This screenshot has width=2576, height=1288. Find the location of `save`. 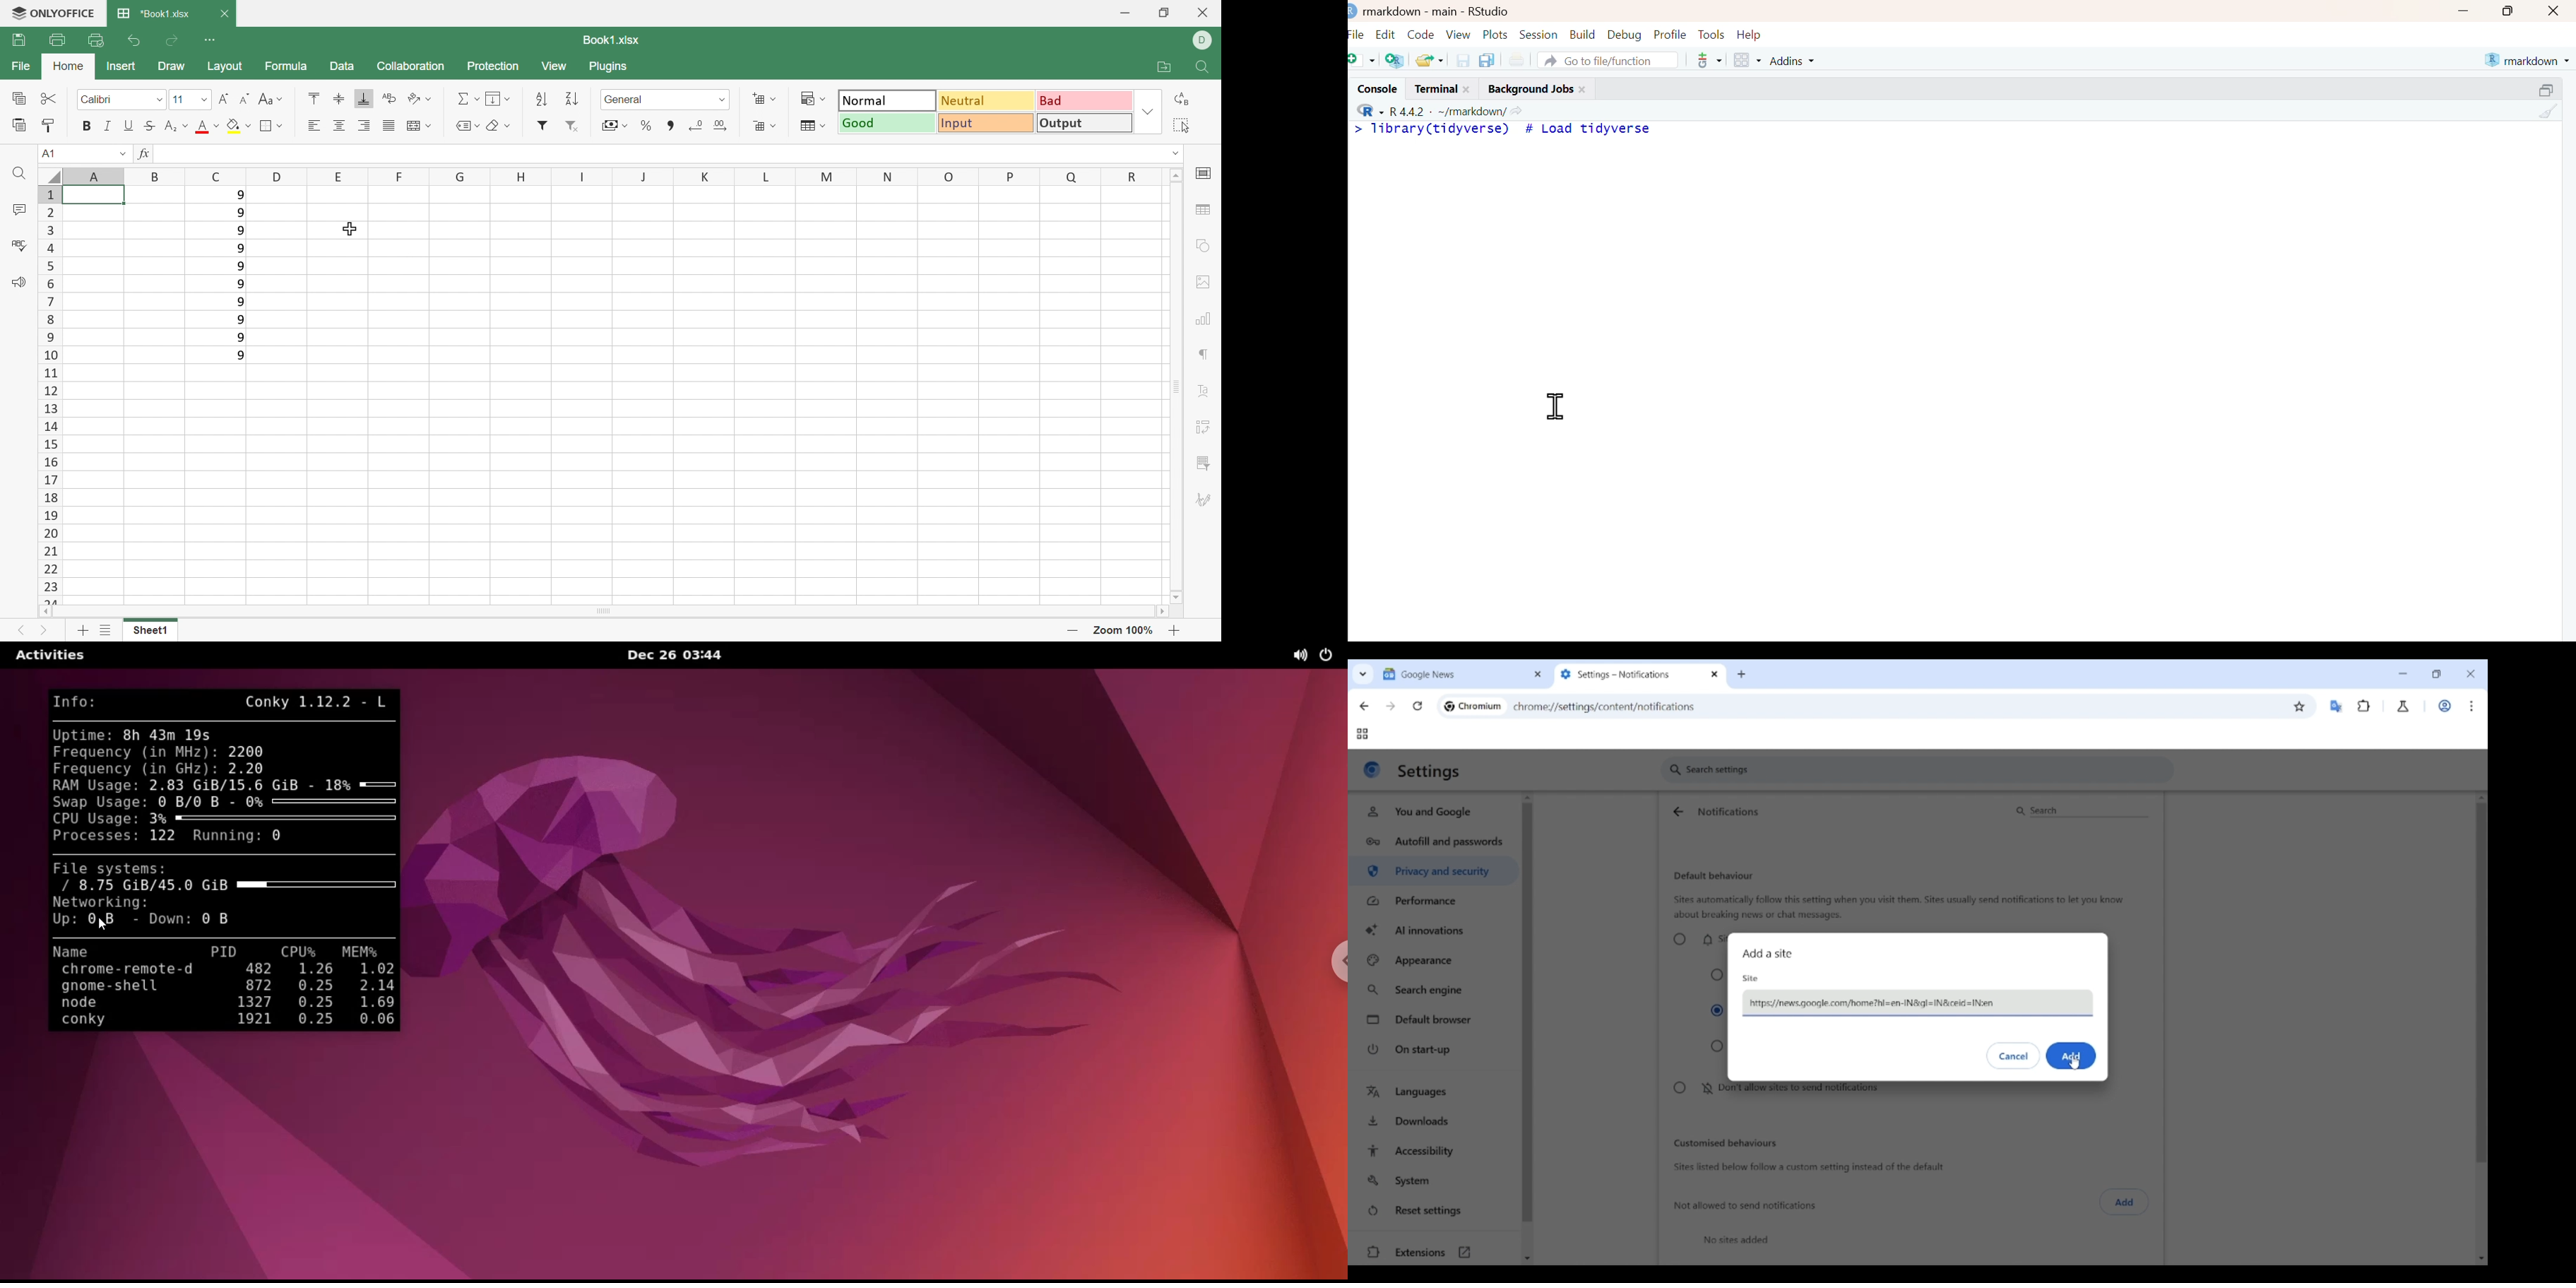

save is located at coordinates (1464, 59).